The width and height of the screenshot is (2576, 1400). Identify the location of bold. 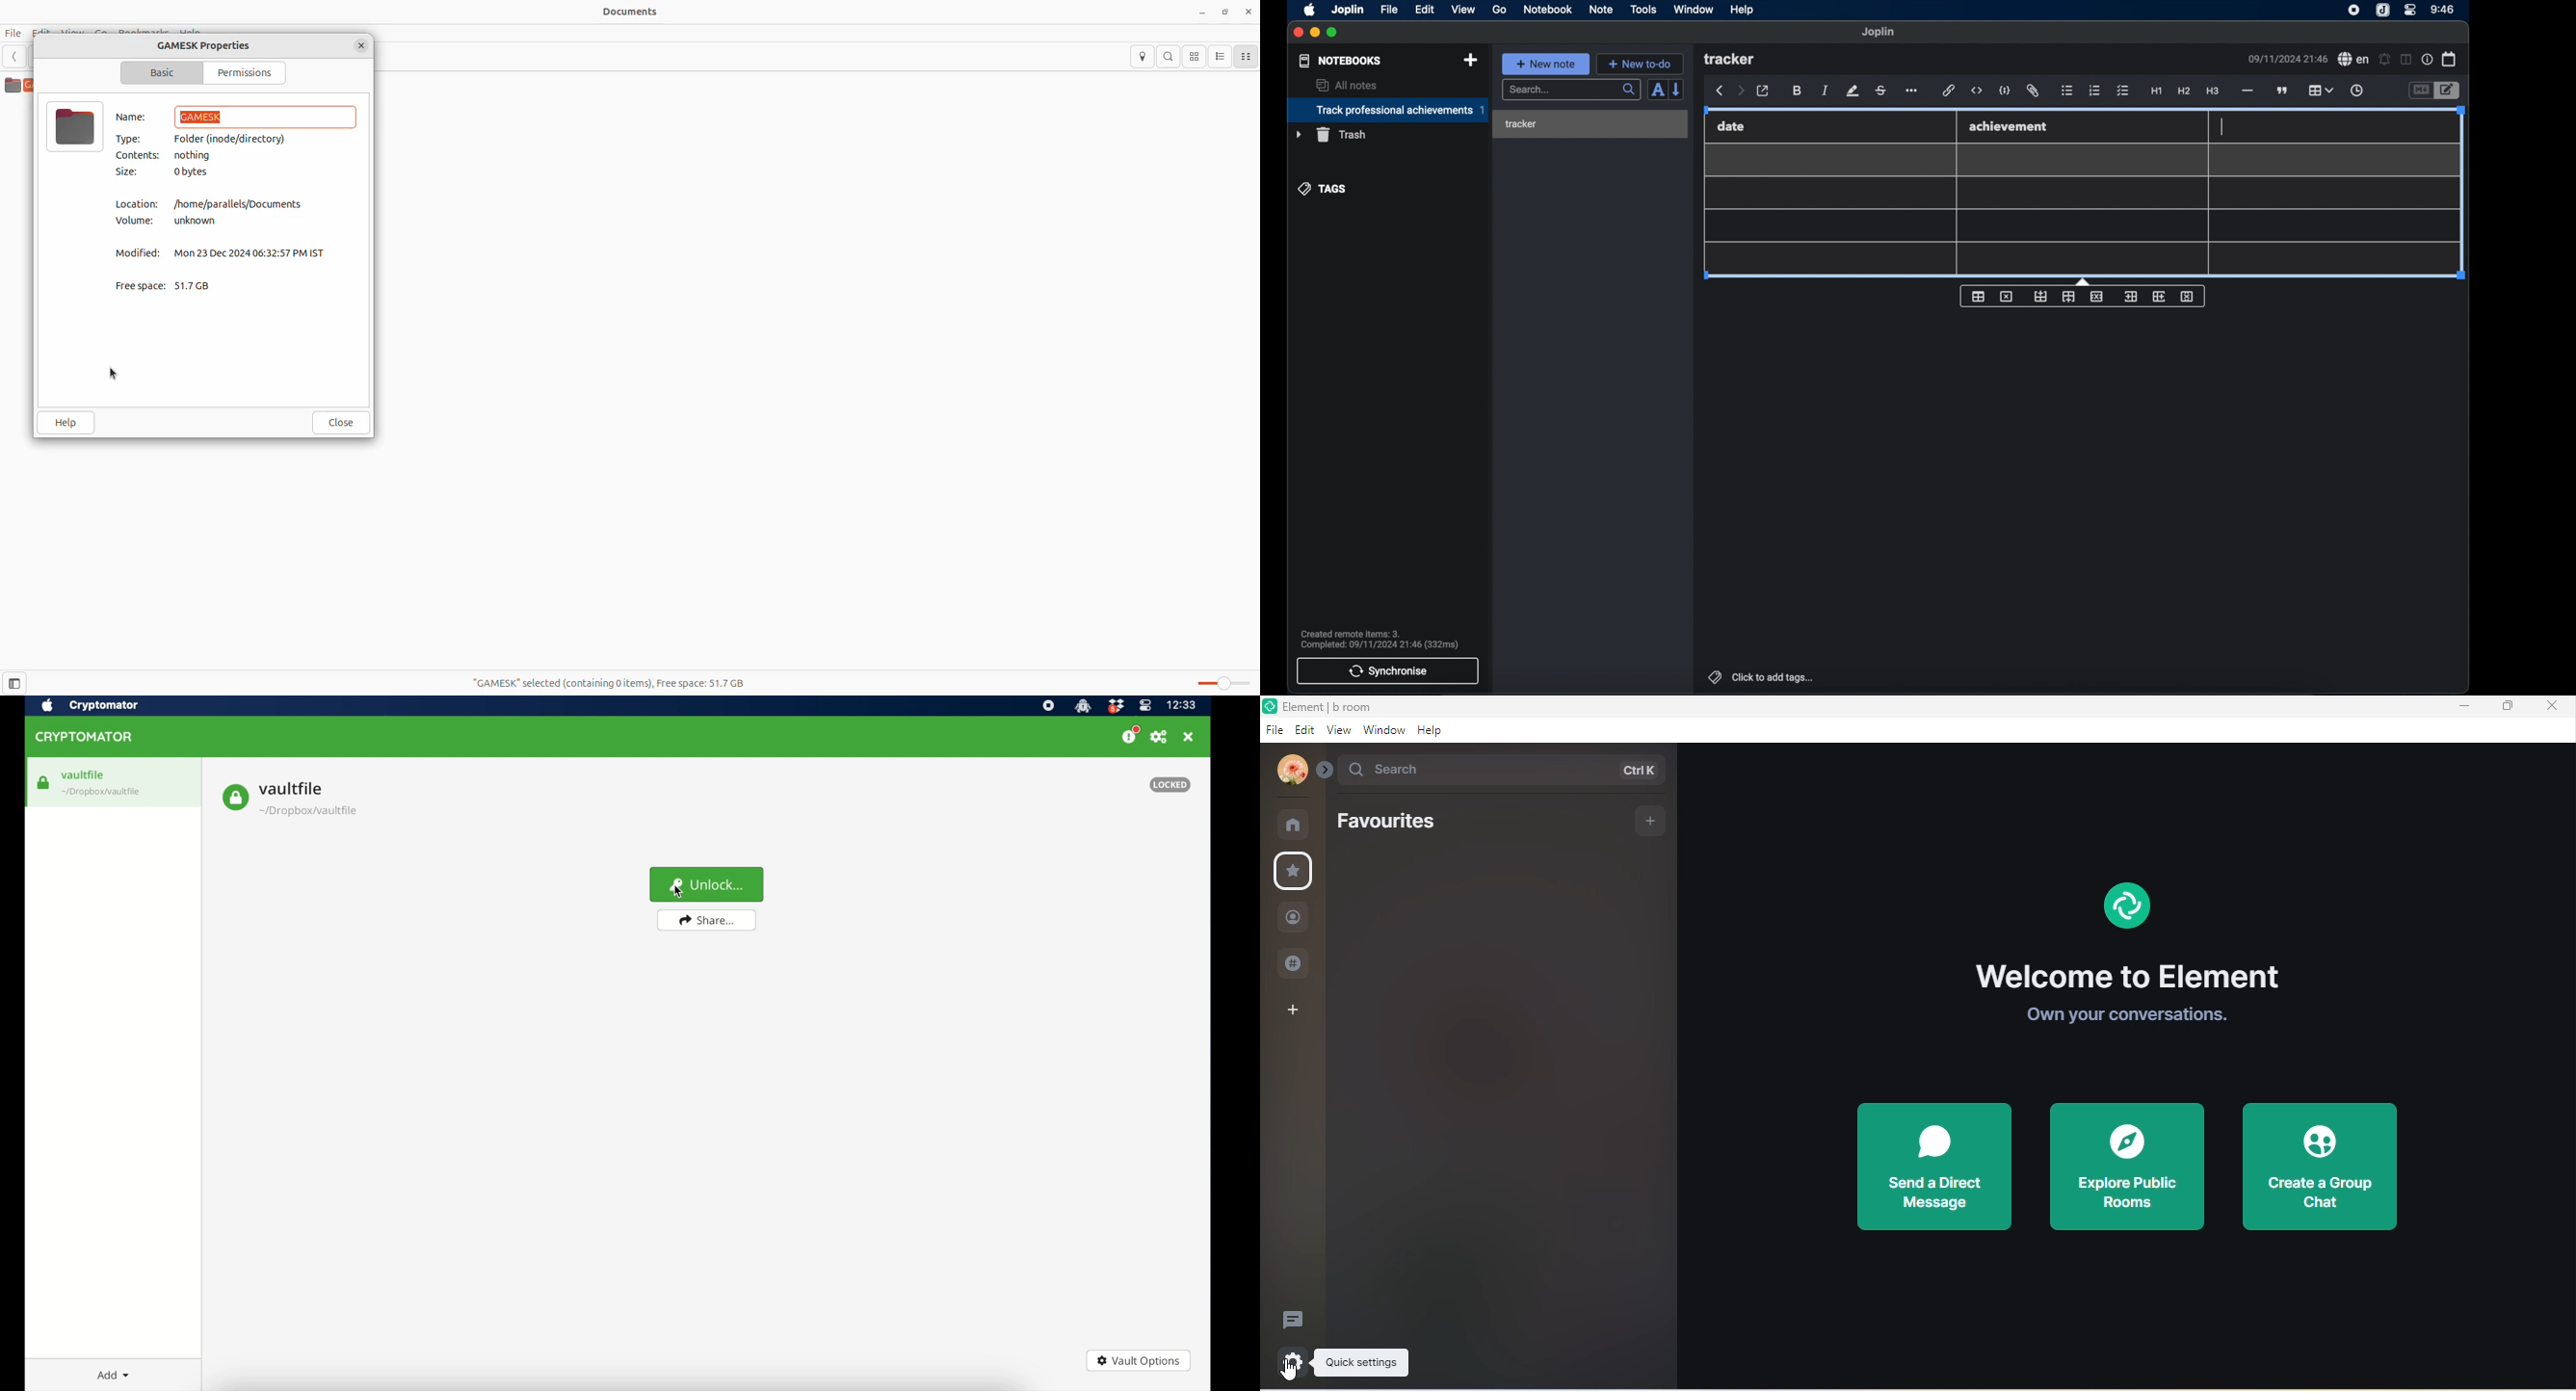
(1797, 91).